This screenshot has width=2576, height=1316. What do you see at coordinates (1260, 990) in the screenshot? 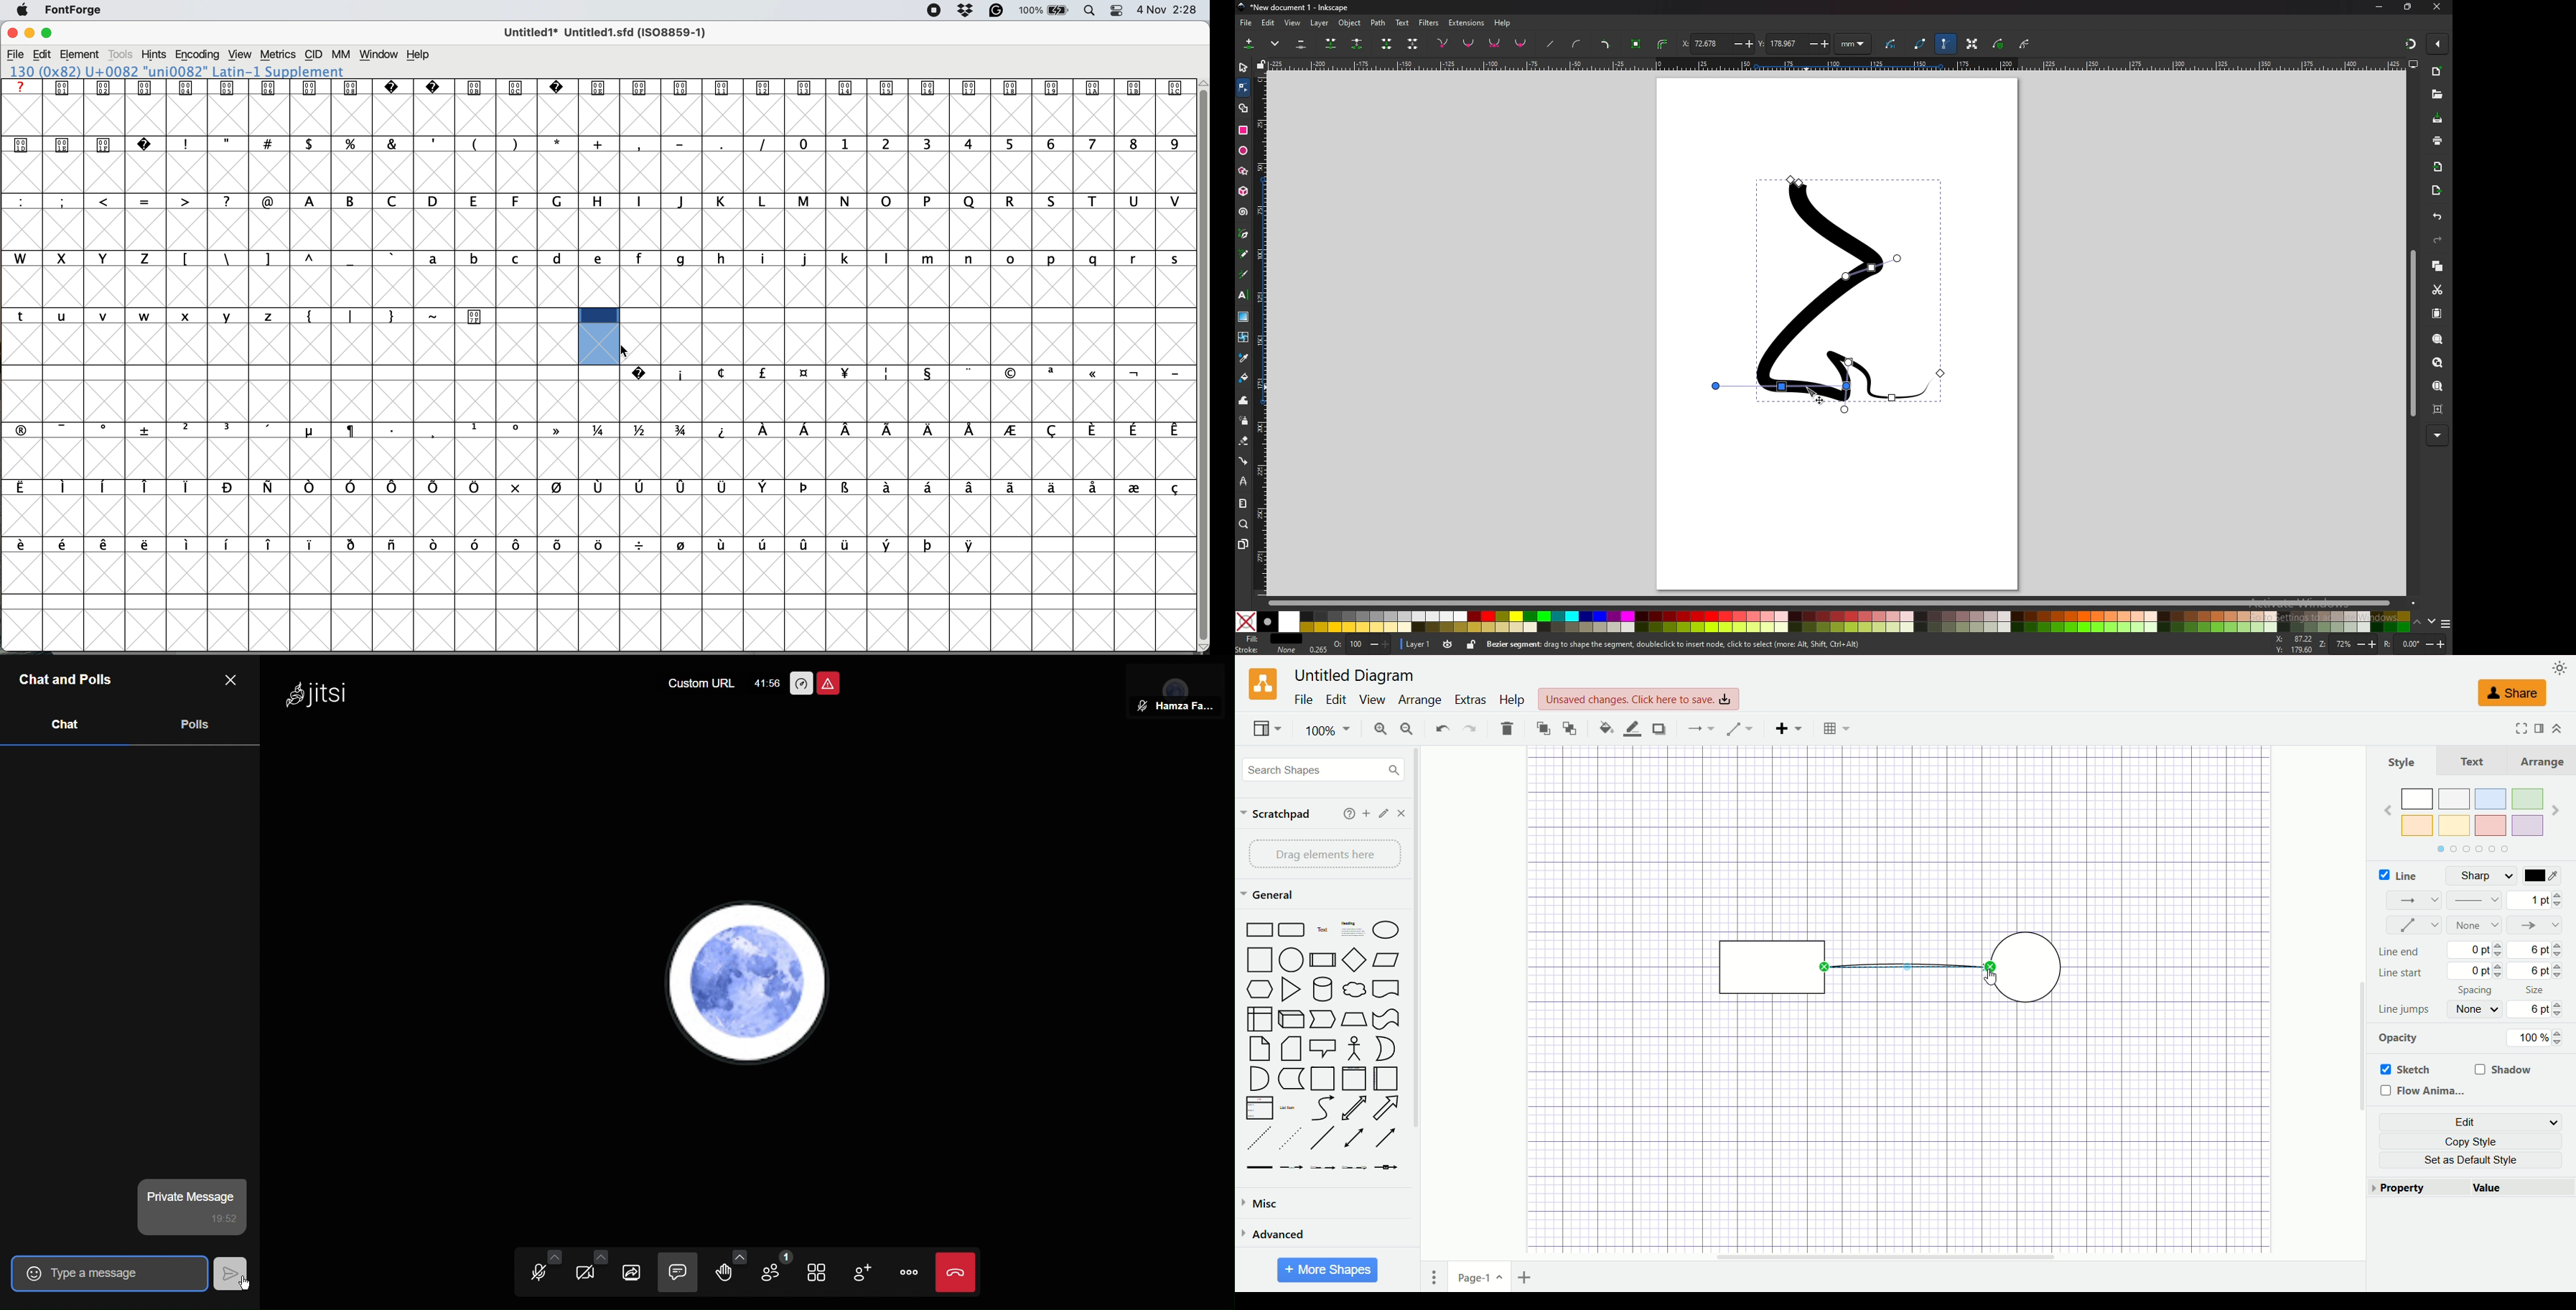
I see `Hexagon` at bounding box center [1260, 990].